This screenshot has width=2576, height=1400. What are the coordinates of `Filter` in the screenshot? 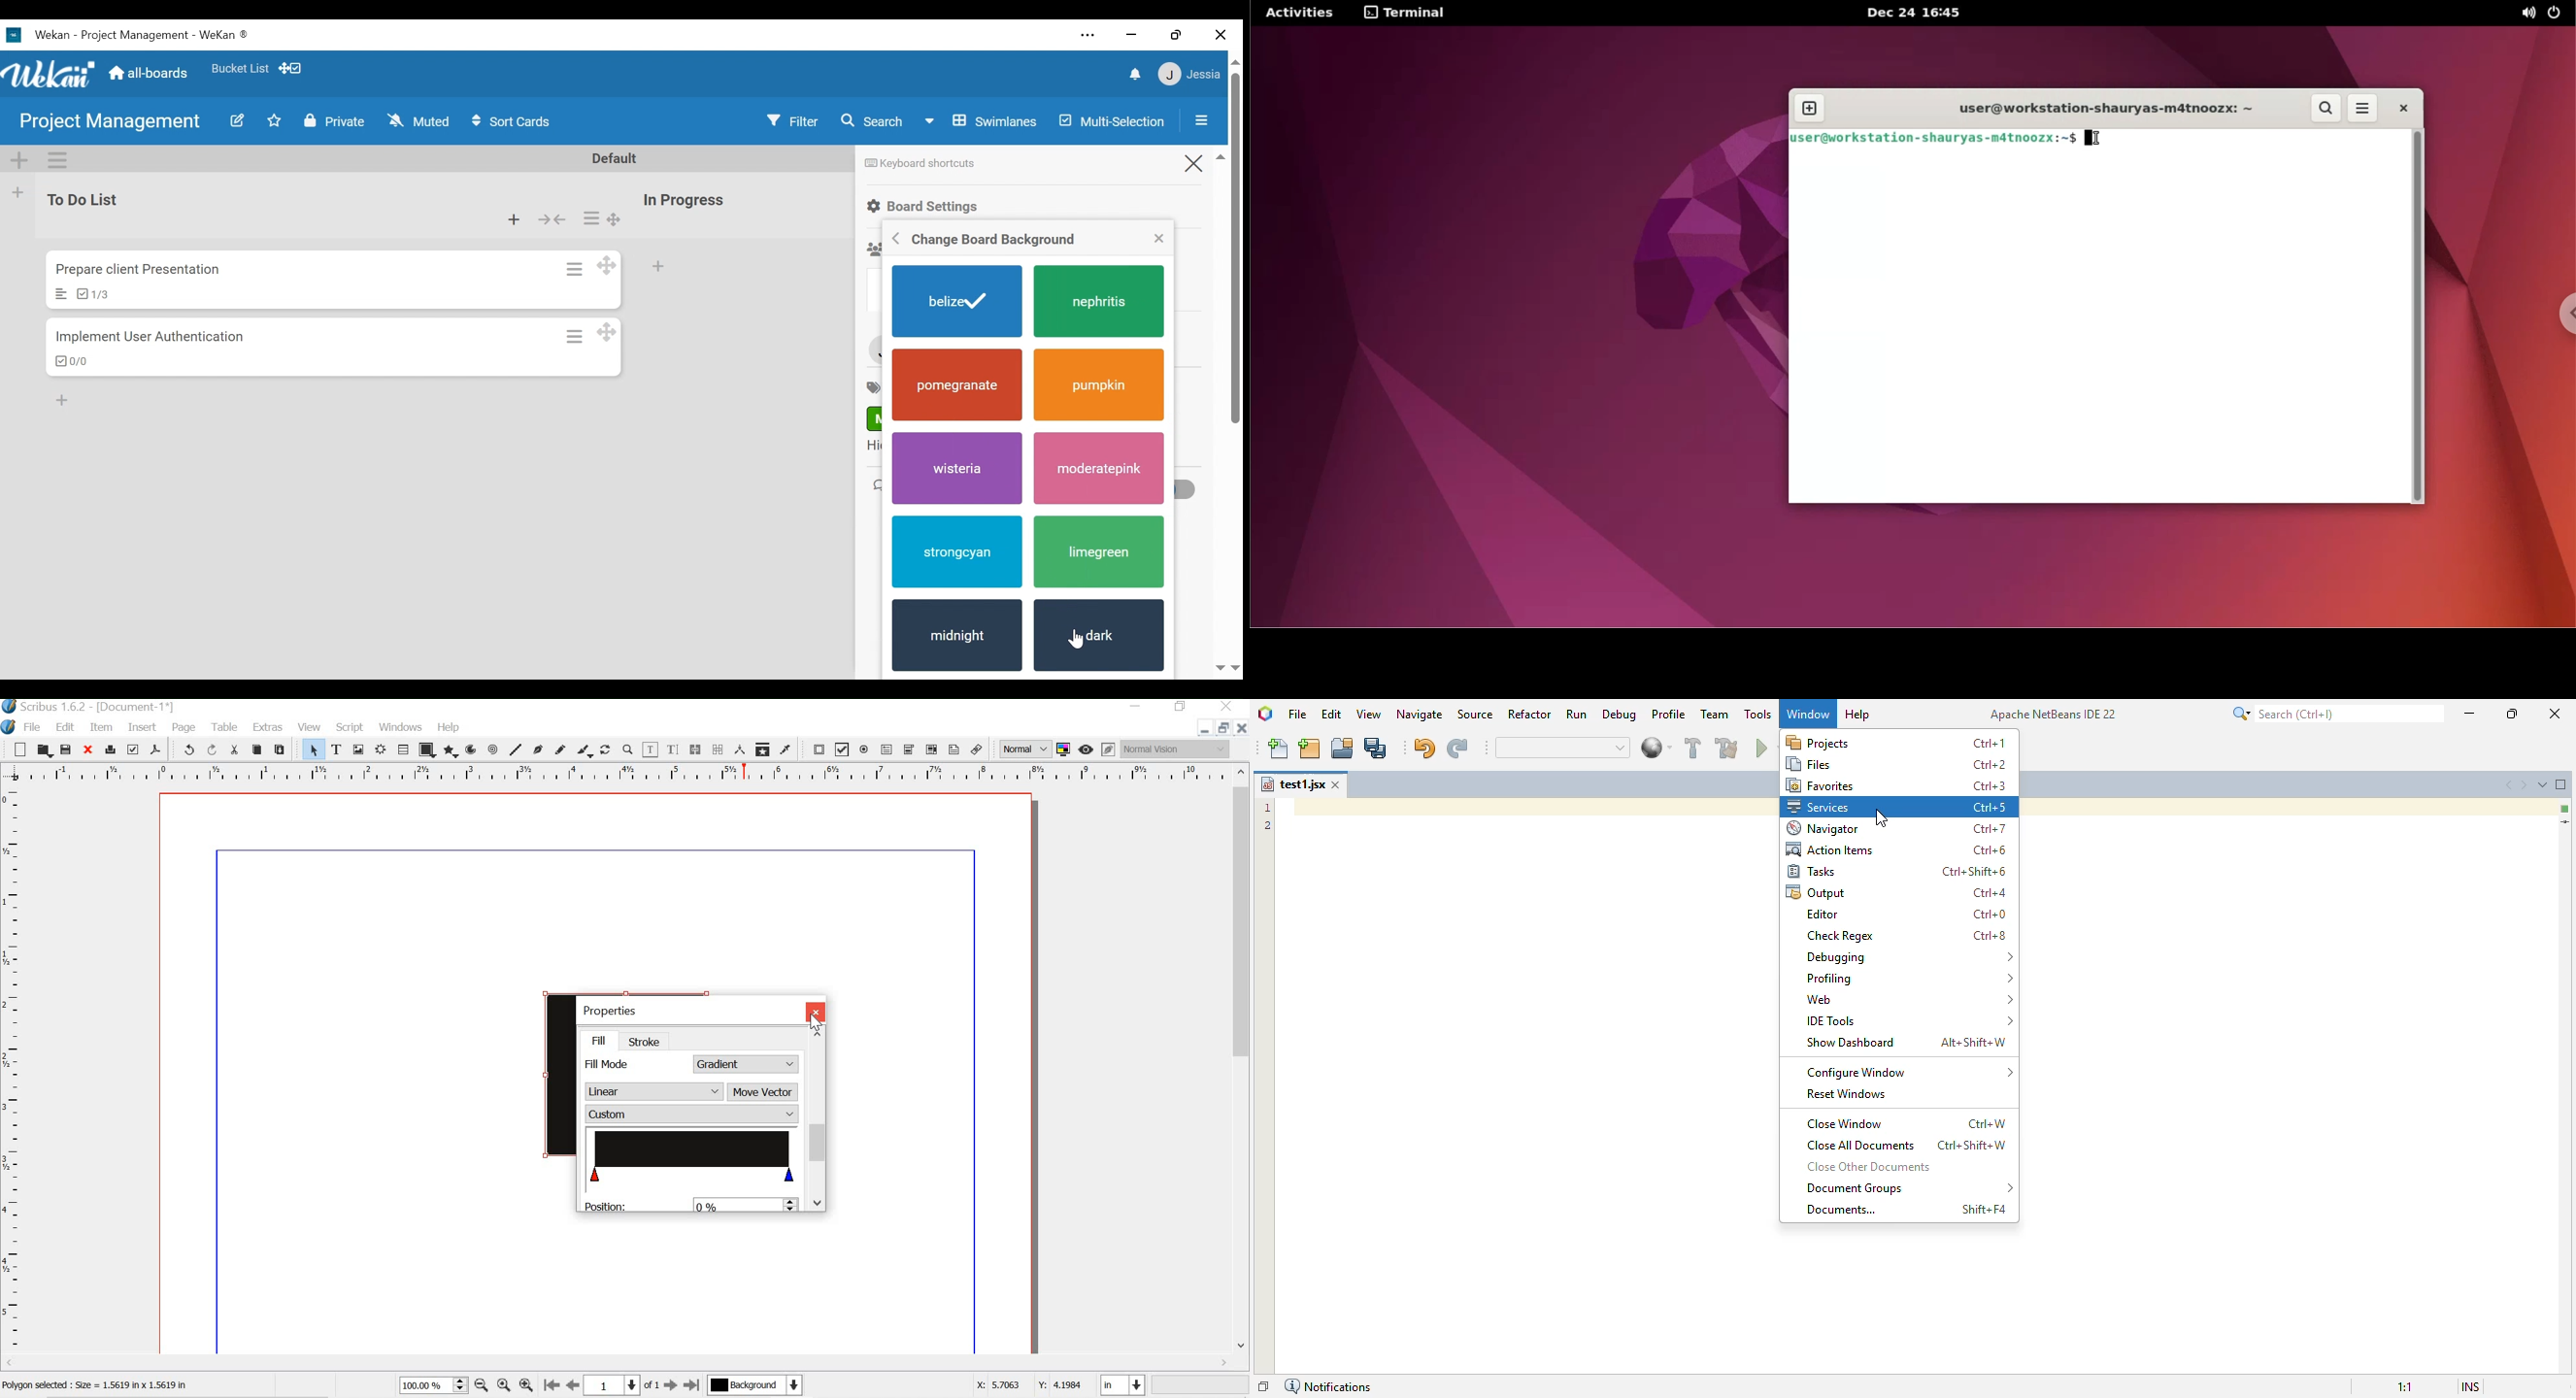 It's located at (797, 119).